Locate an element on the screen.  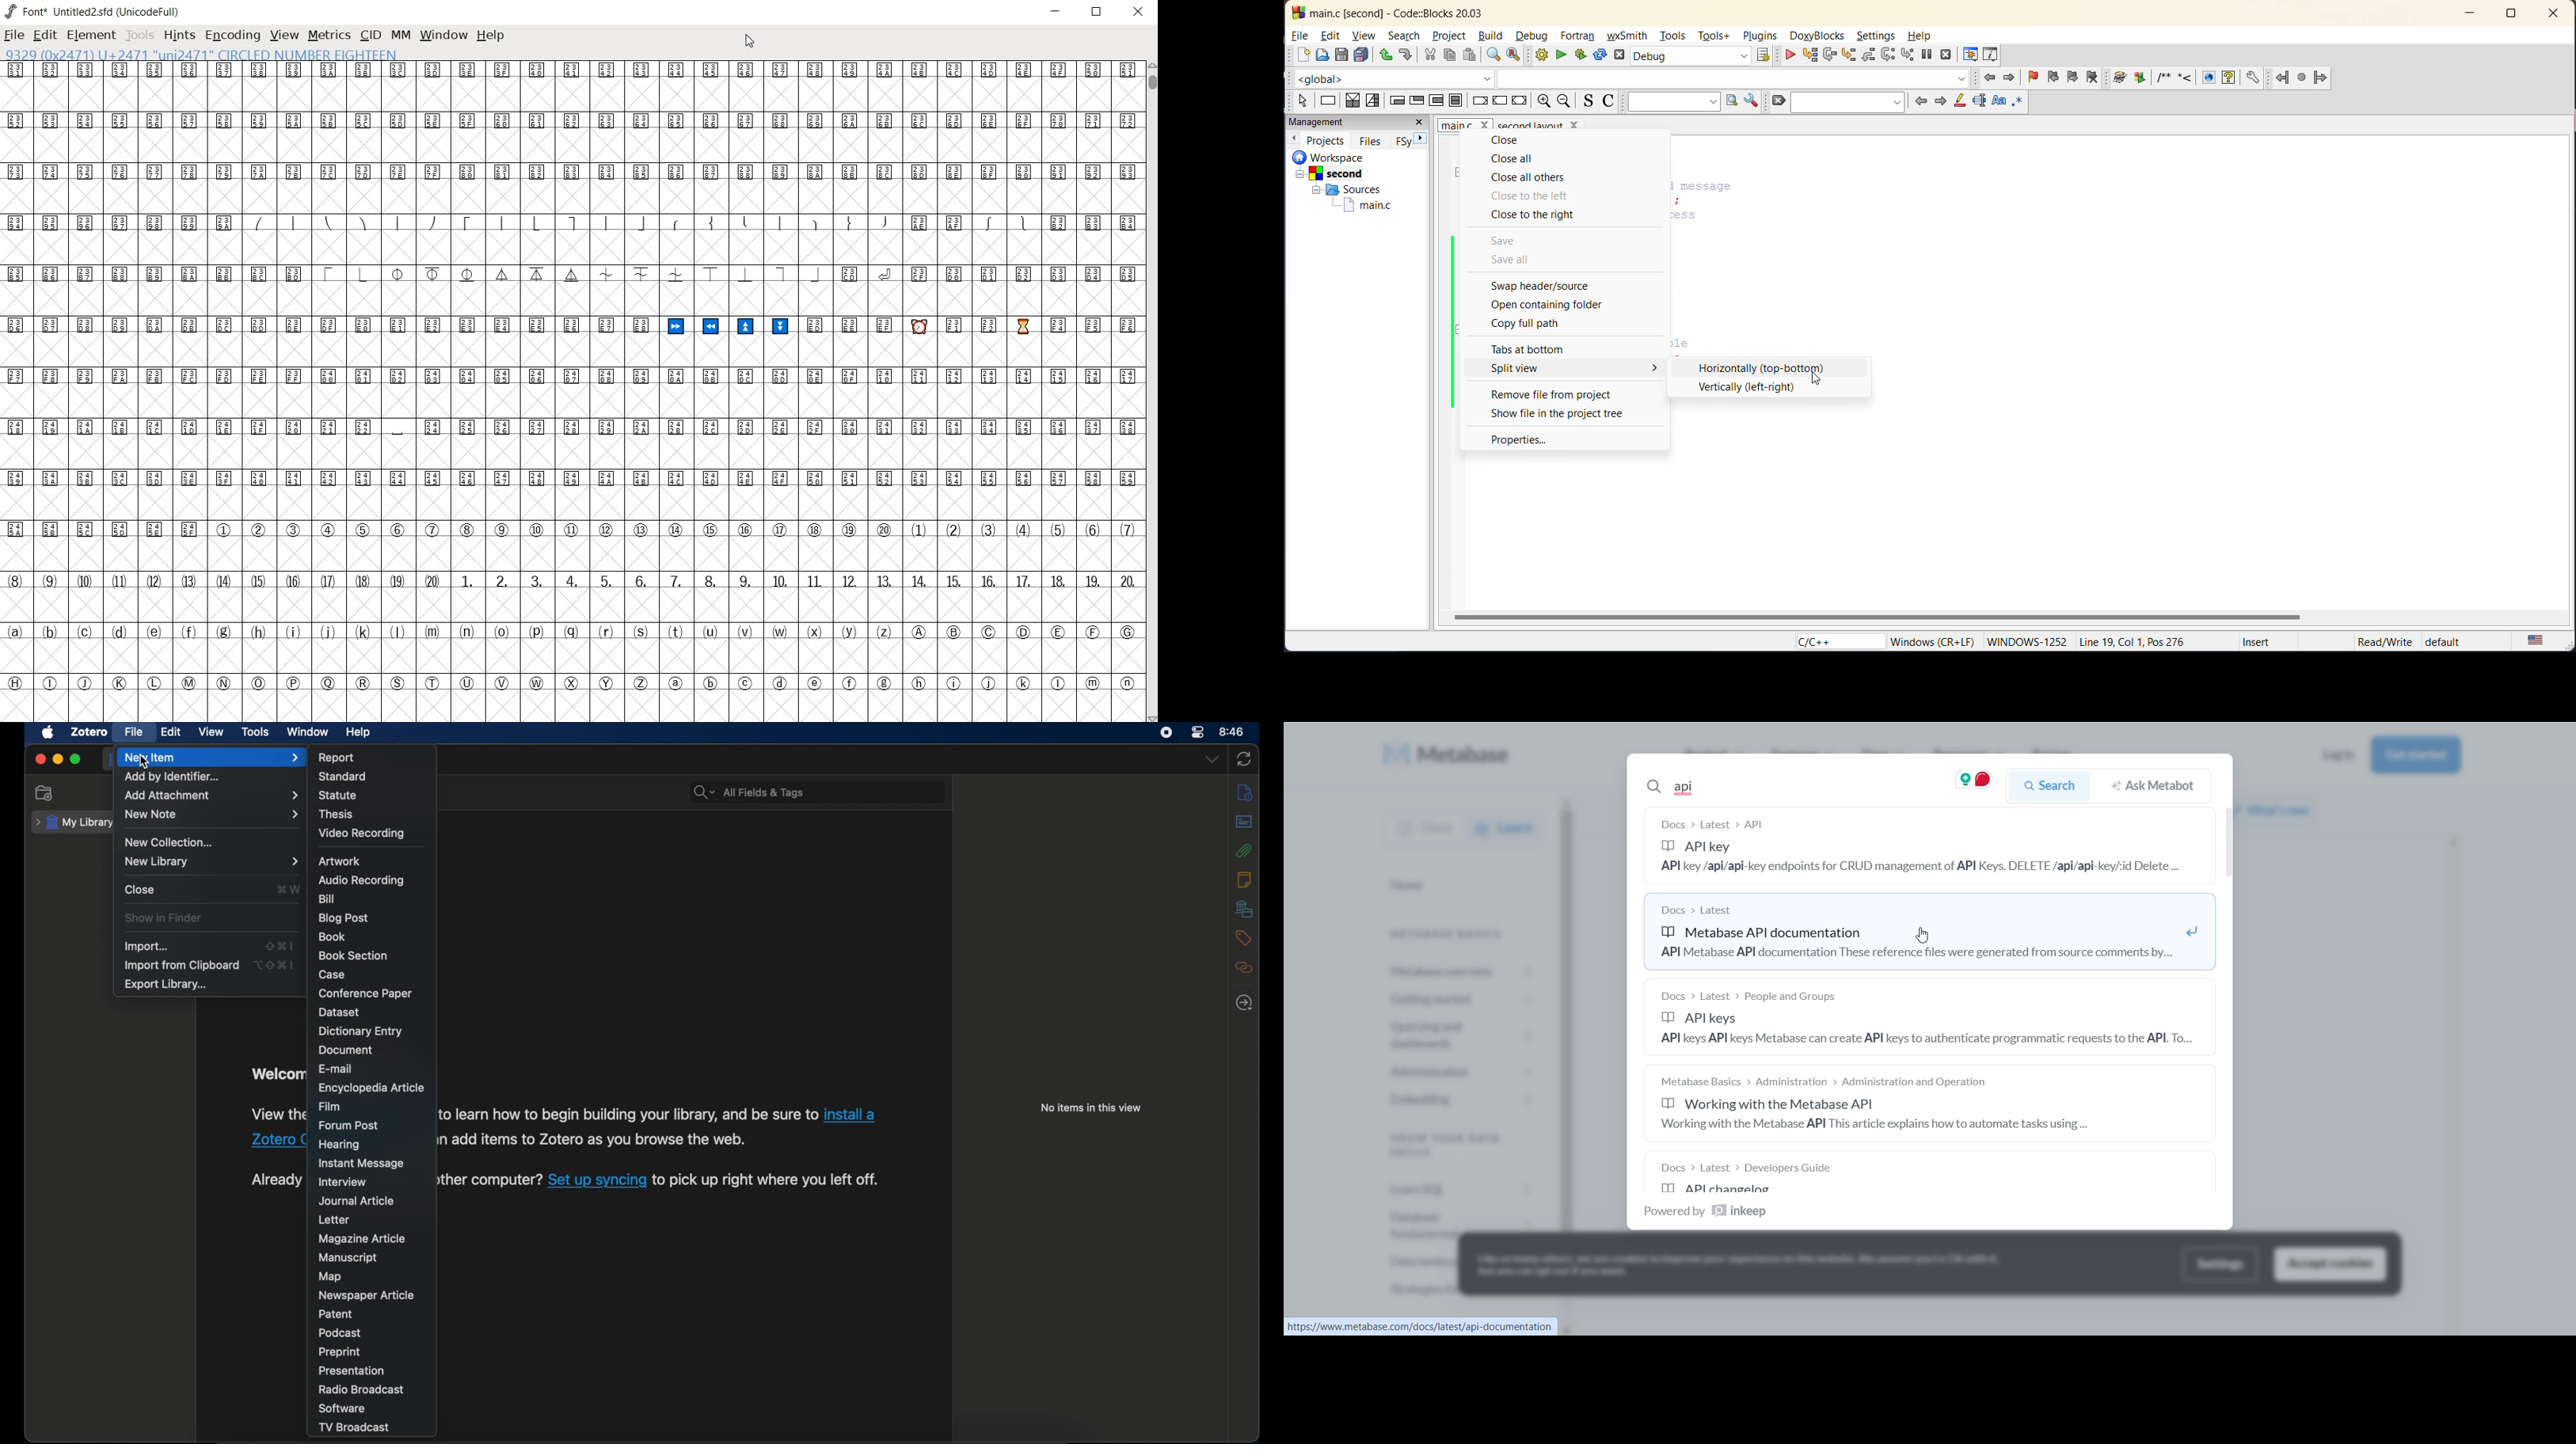
thesis is located at coordinates (336, 814).